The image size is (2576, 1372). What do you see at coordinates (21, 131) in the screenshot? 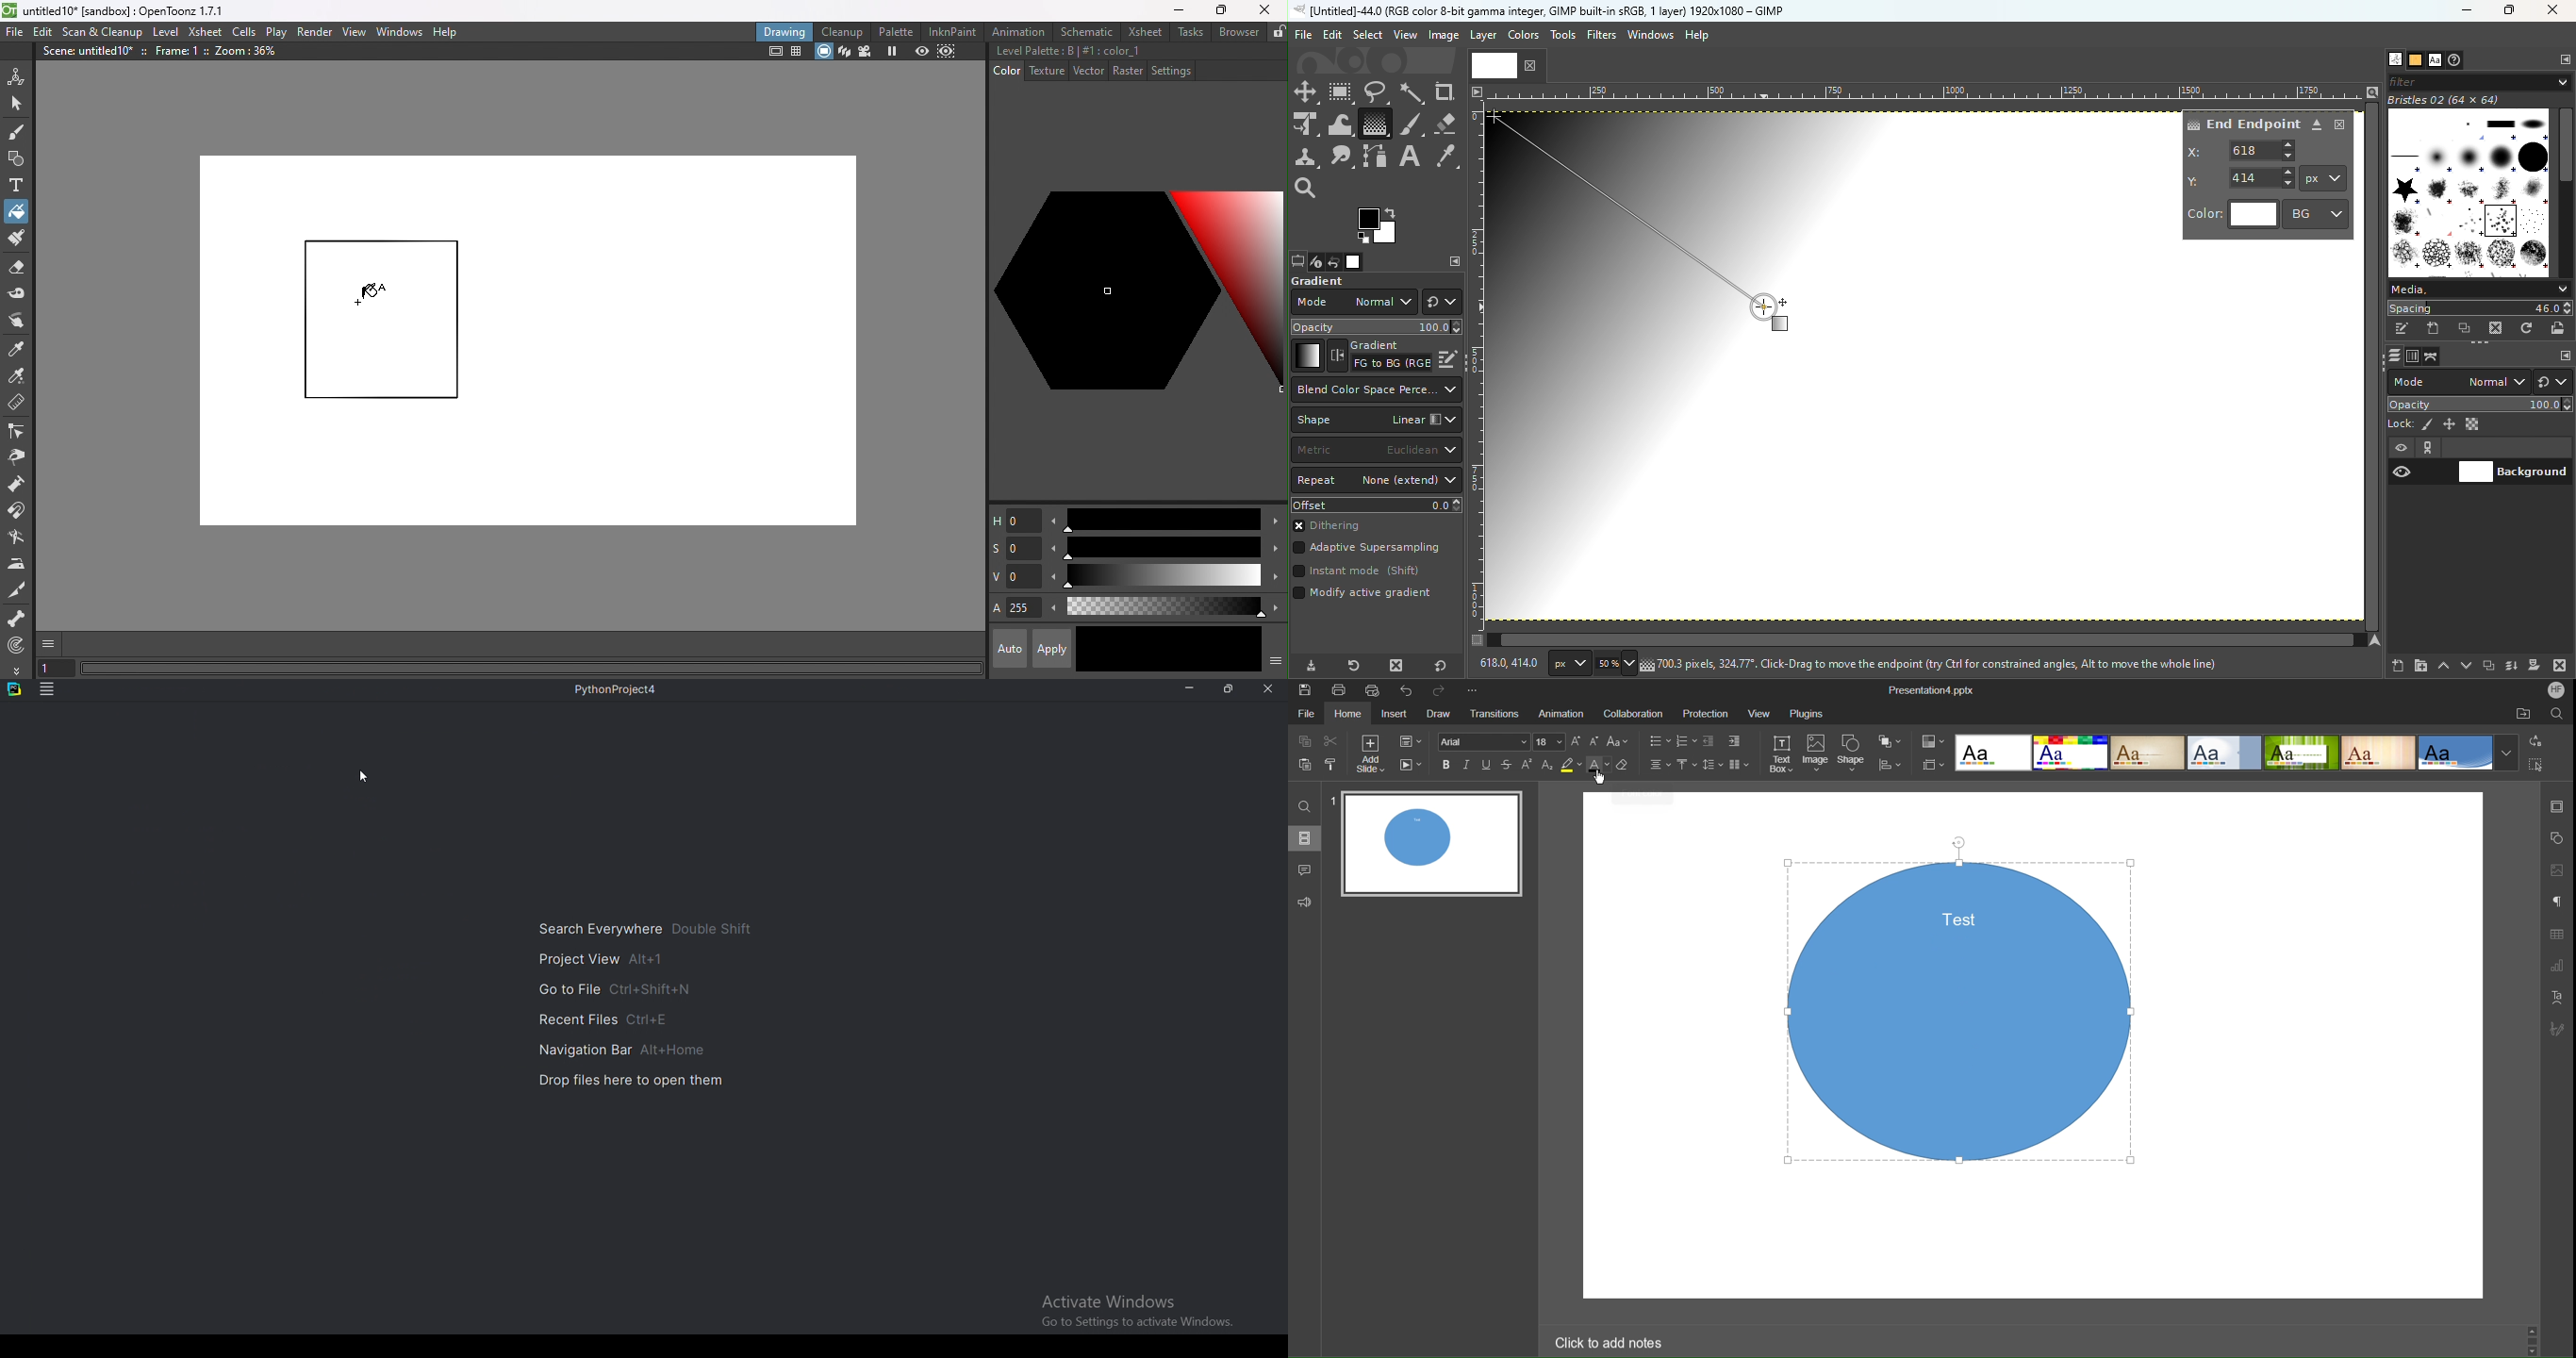
I see `Brush tool` at bounding box center [21, 131].